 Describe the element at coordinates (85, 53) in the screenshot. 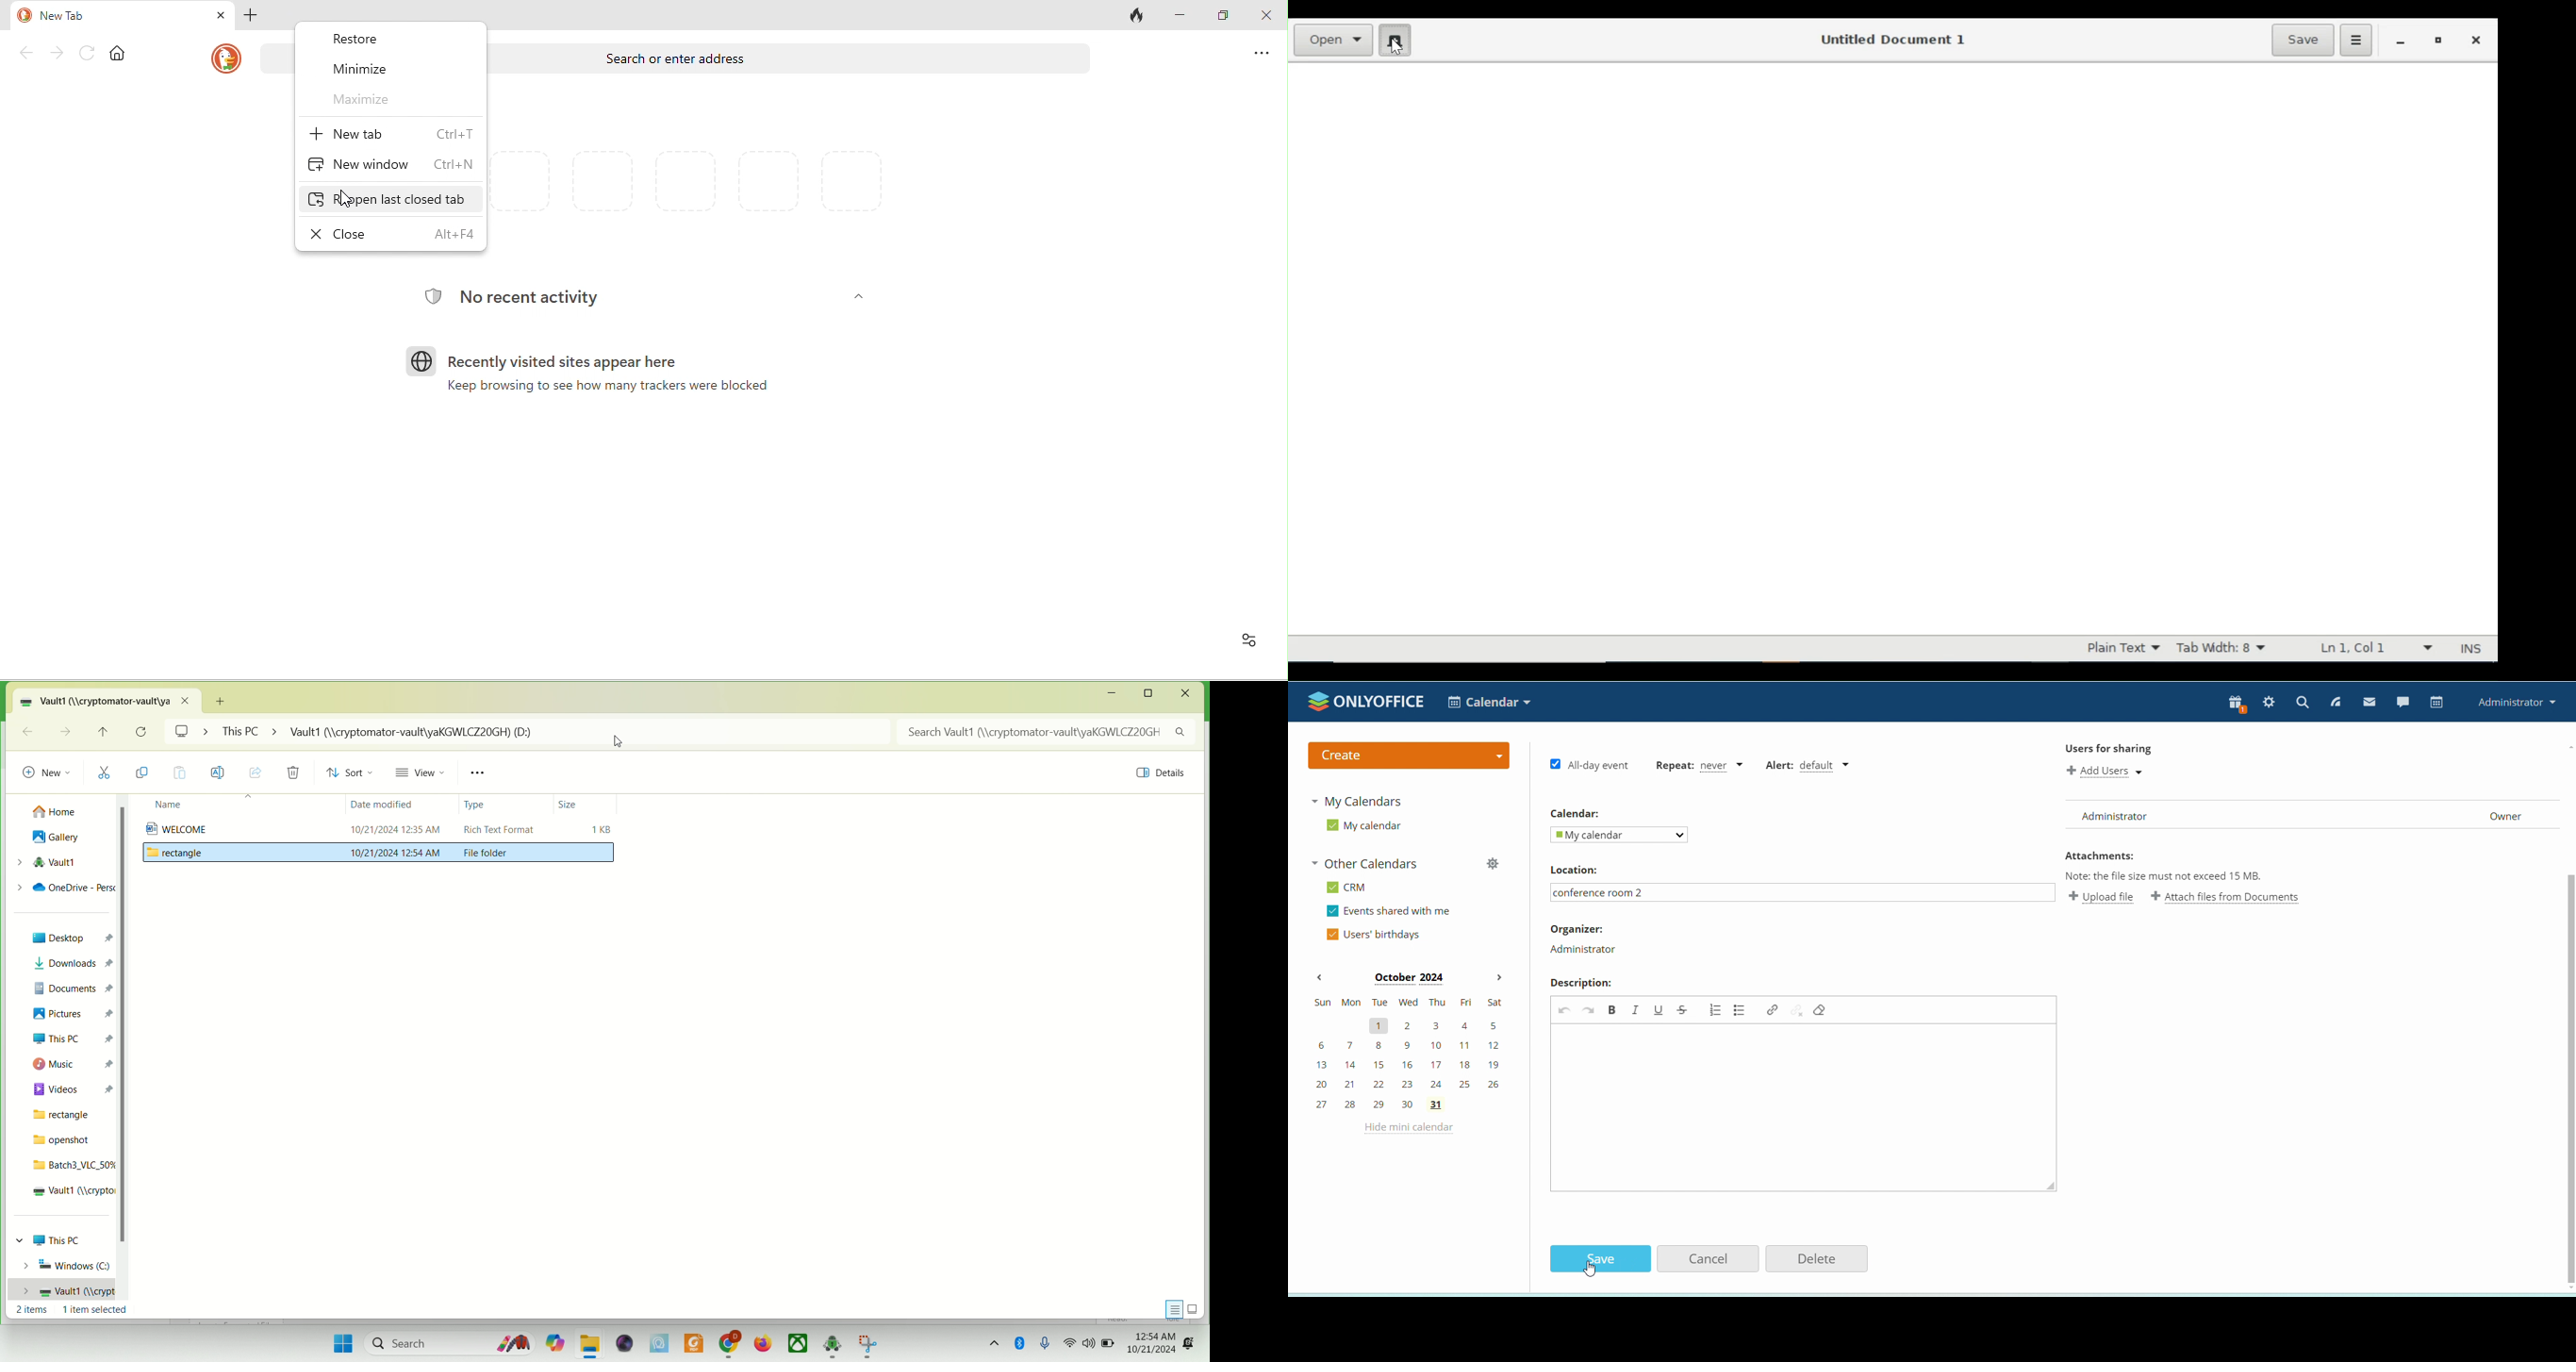

I see `refresh` at that location.